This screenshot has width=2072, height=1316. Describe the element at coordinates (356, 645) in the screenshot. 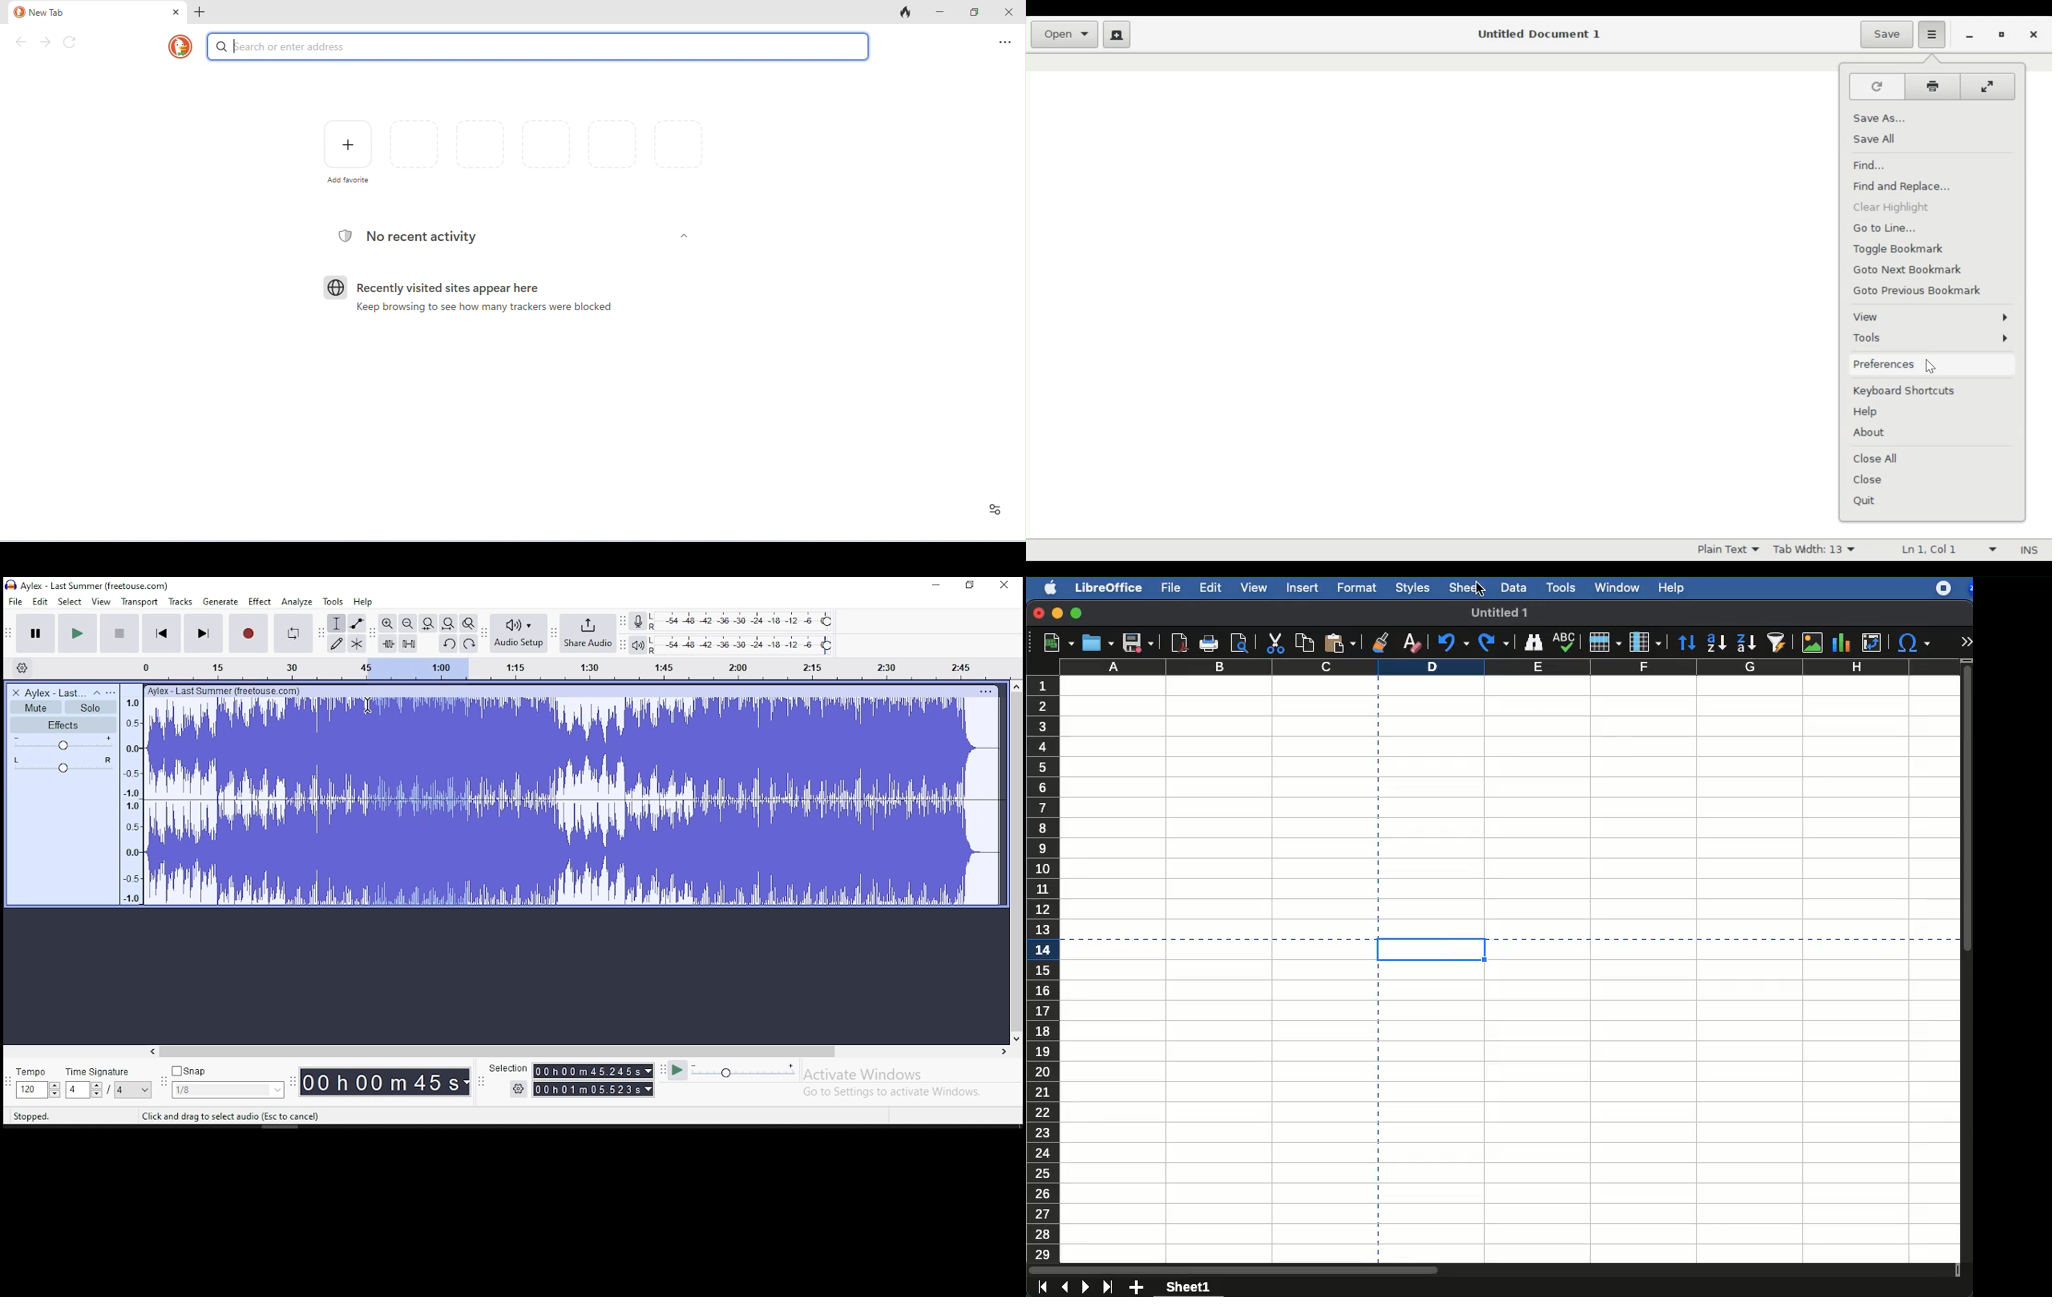

I see `multi tool` at that location.